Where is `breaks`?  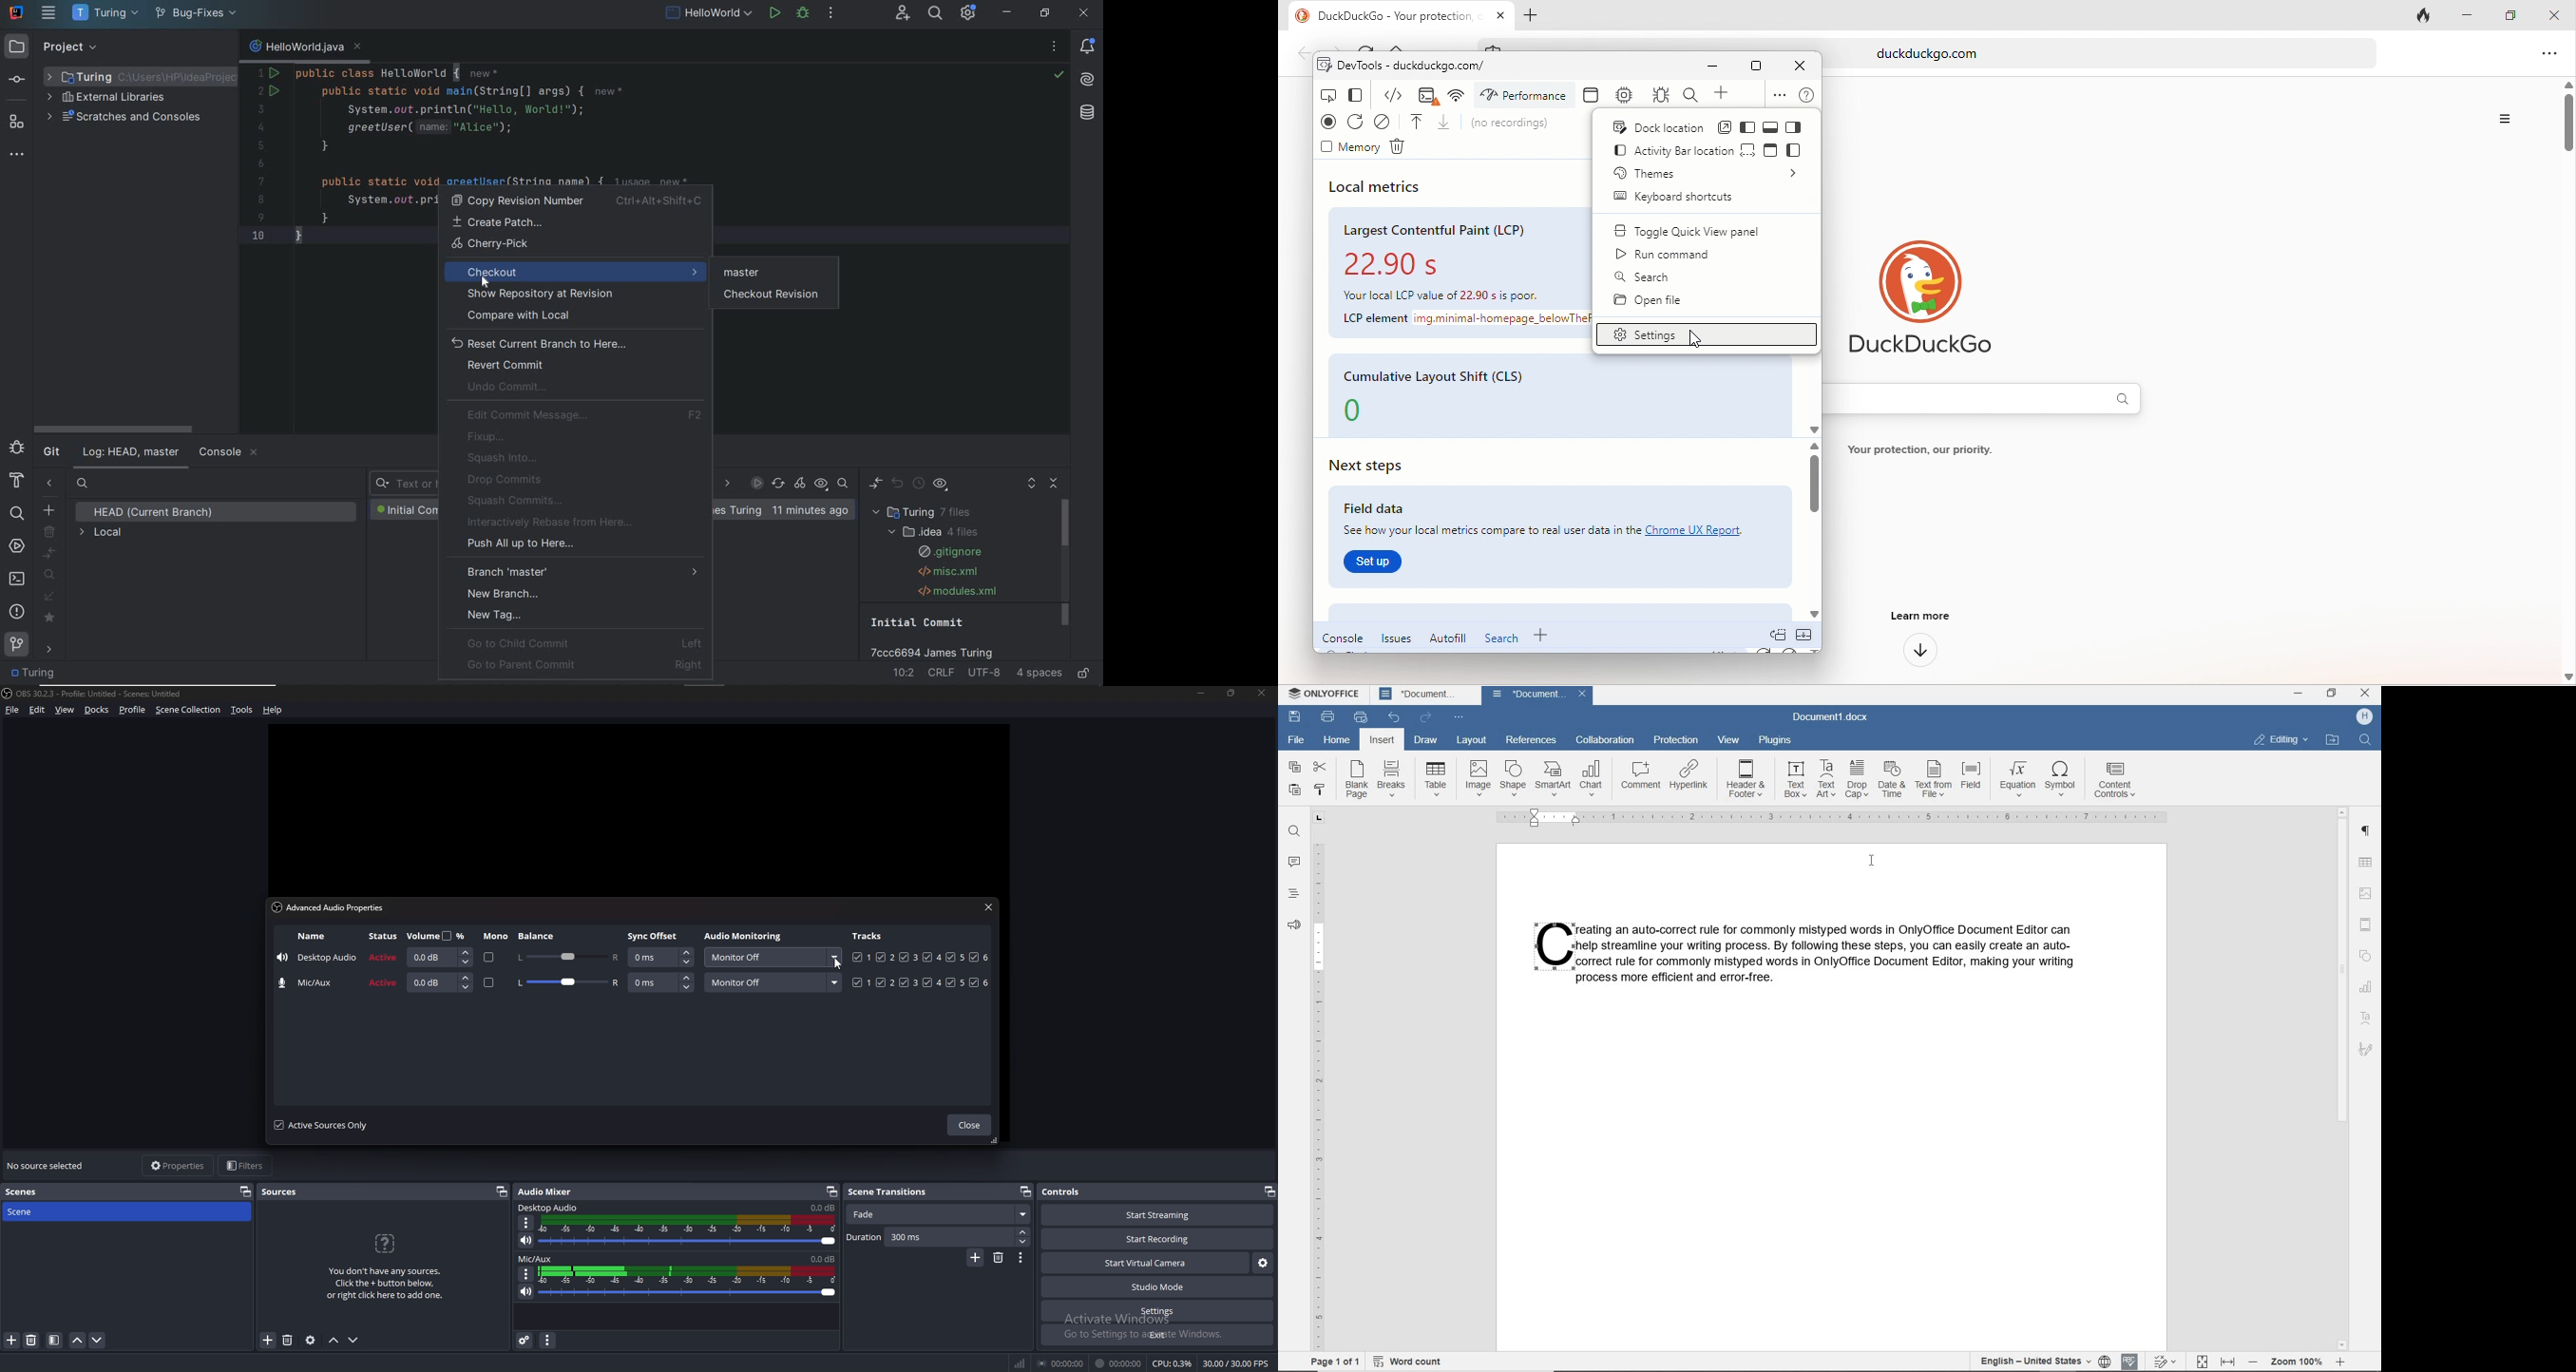 breaks is located at coordinates (1392, 777).